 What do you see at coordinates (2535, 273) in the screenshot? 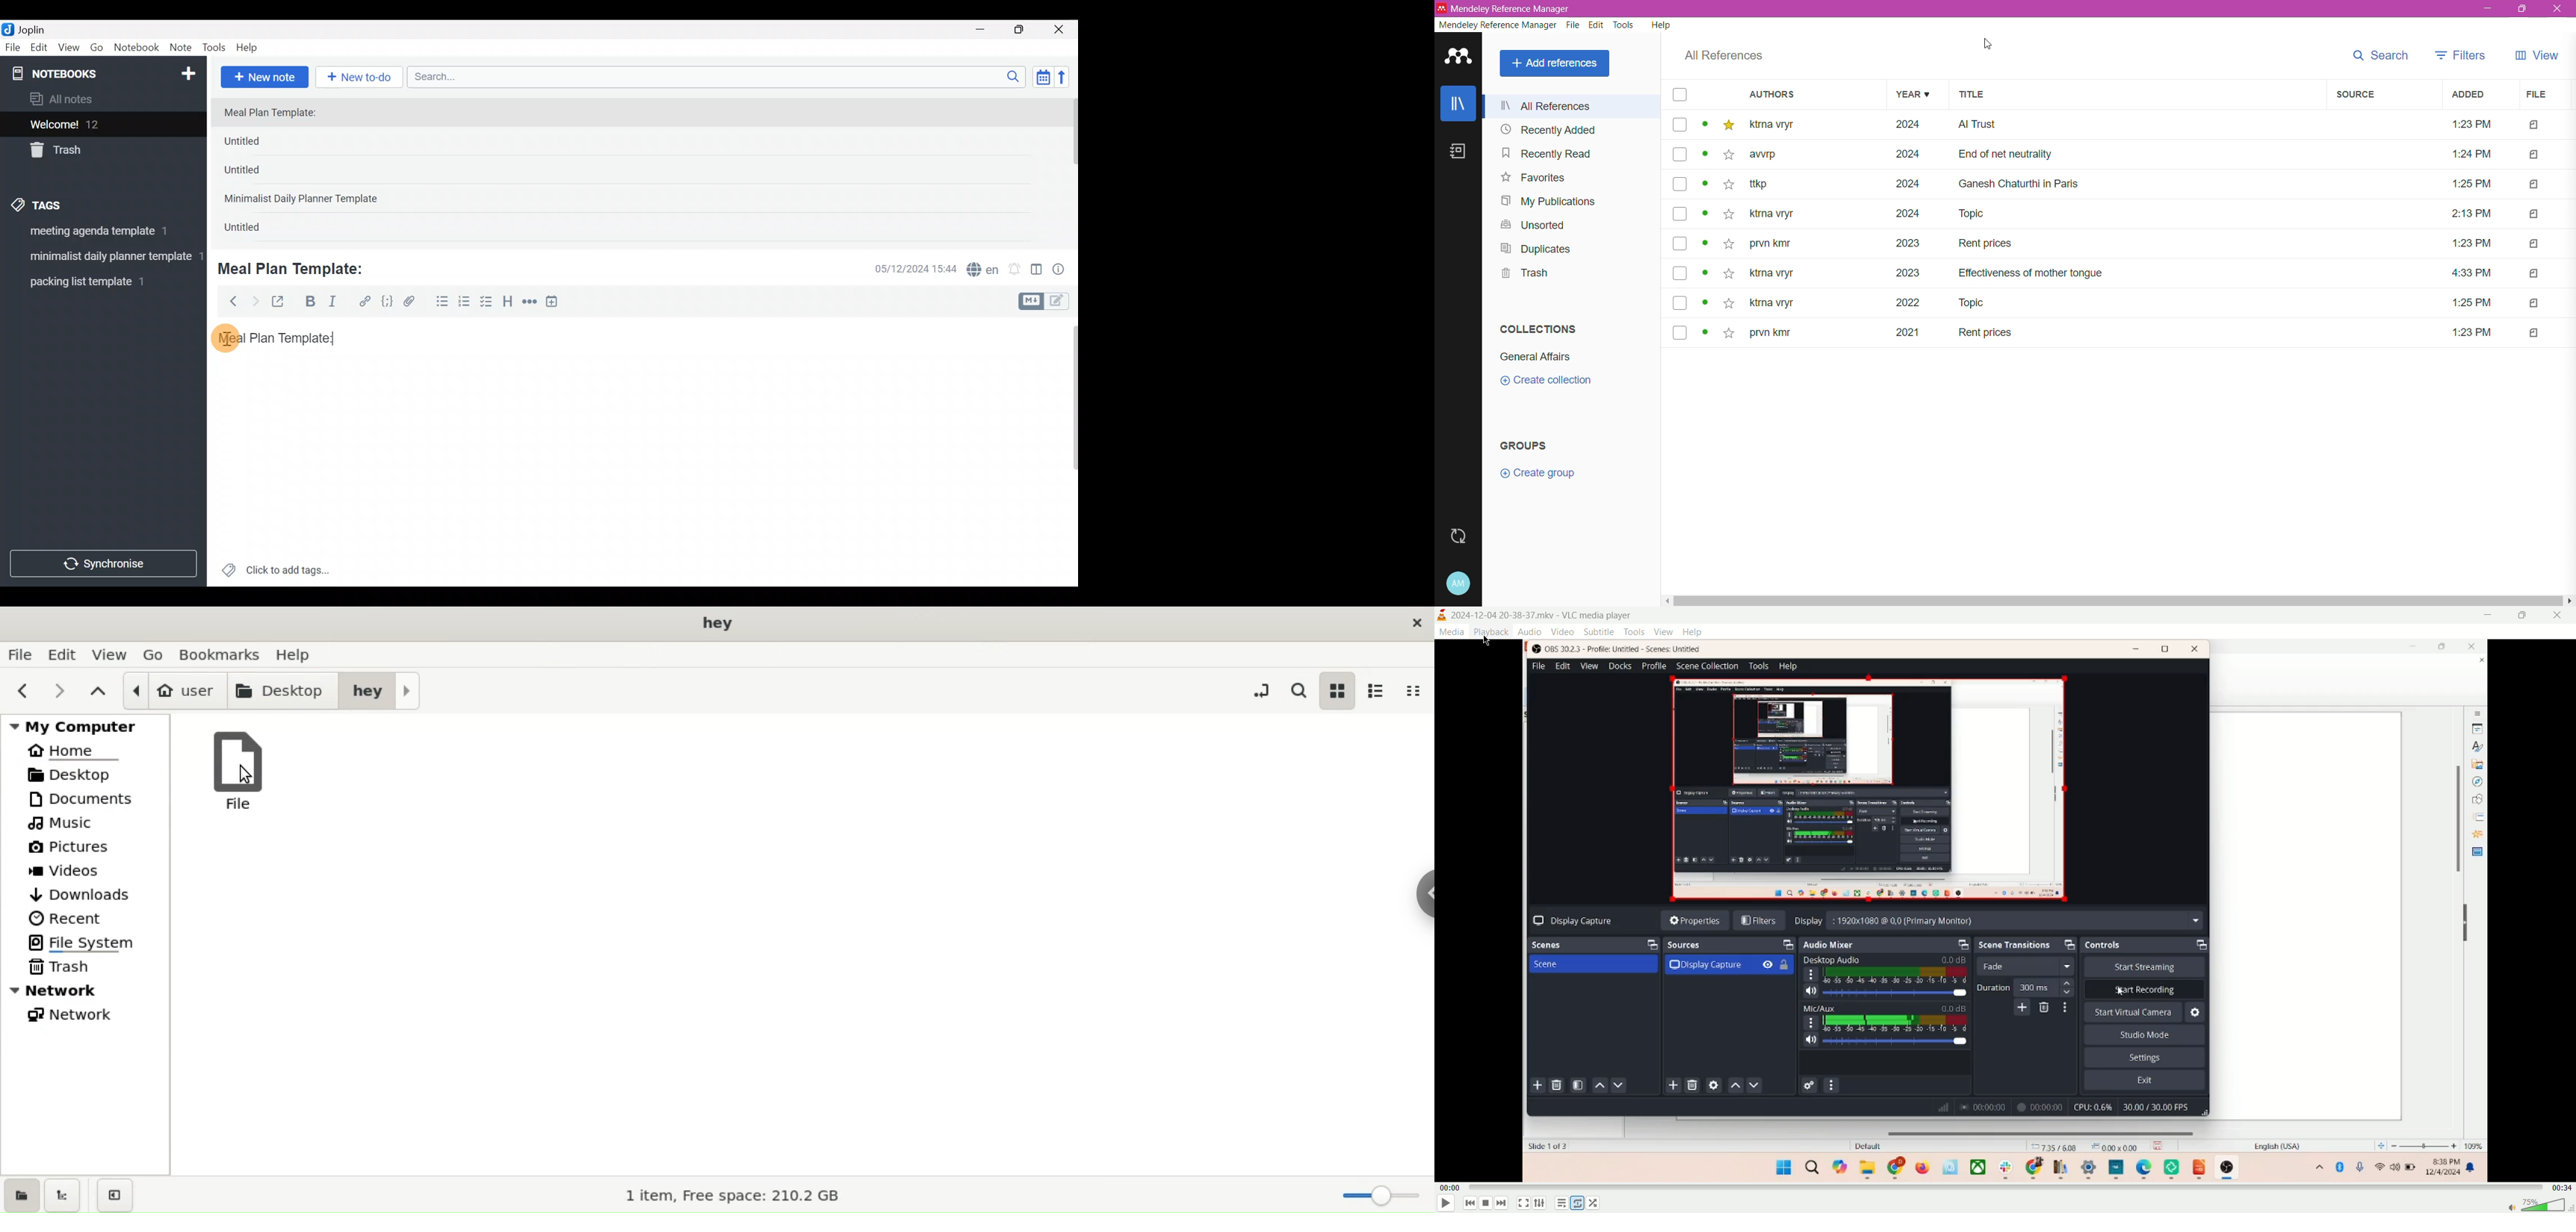
I see `file type` at bounding box center [2535, 273].